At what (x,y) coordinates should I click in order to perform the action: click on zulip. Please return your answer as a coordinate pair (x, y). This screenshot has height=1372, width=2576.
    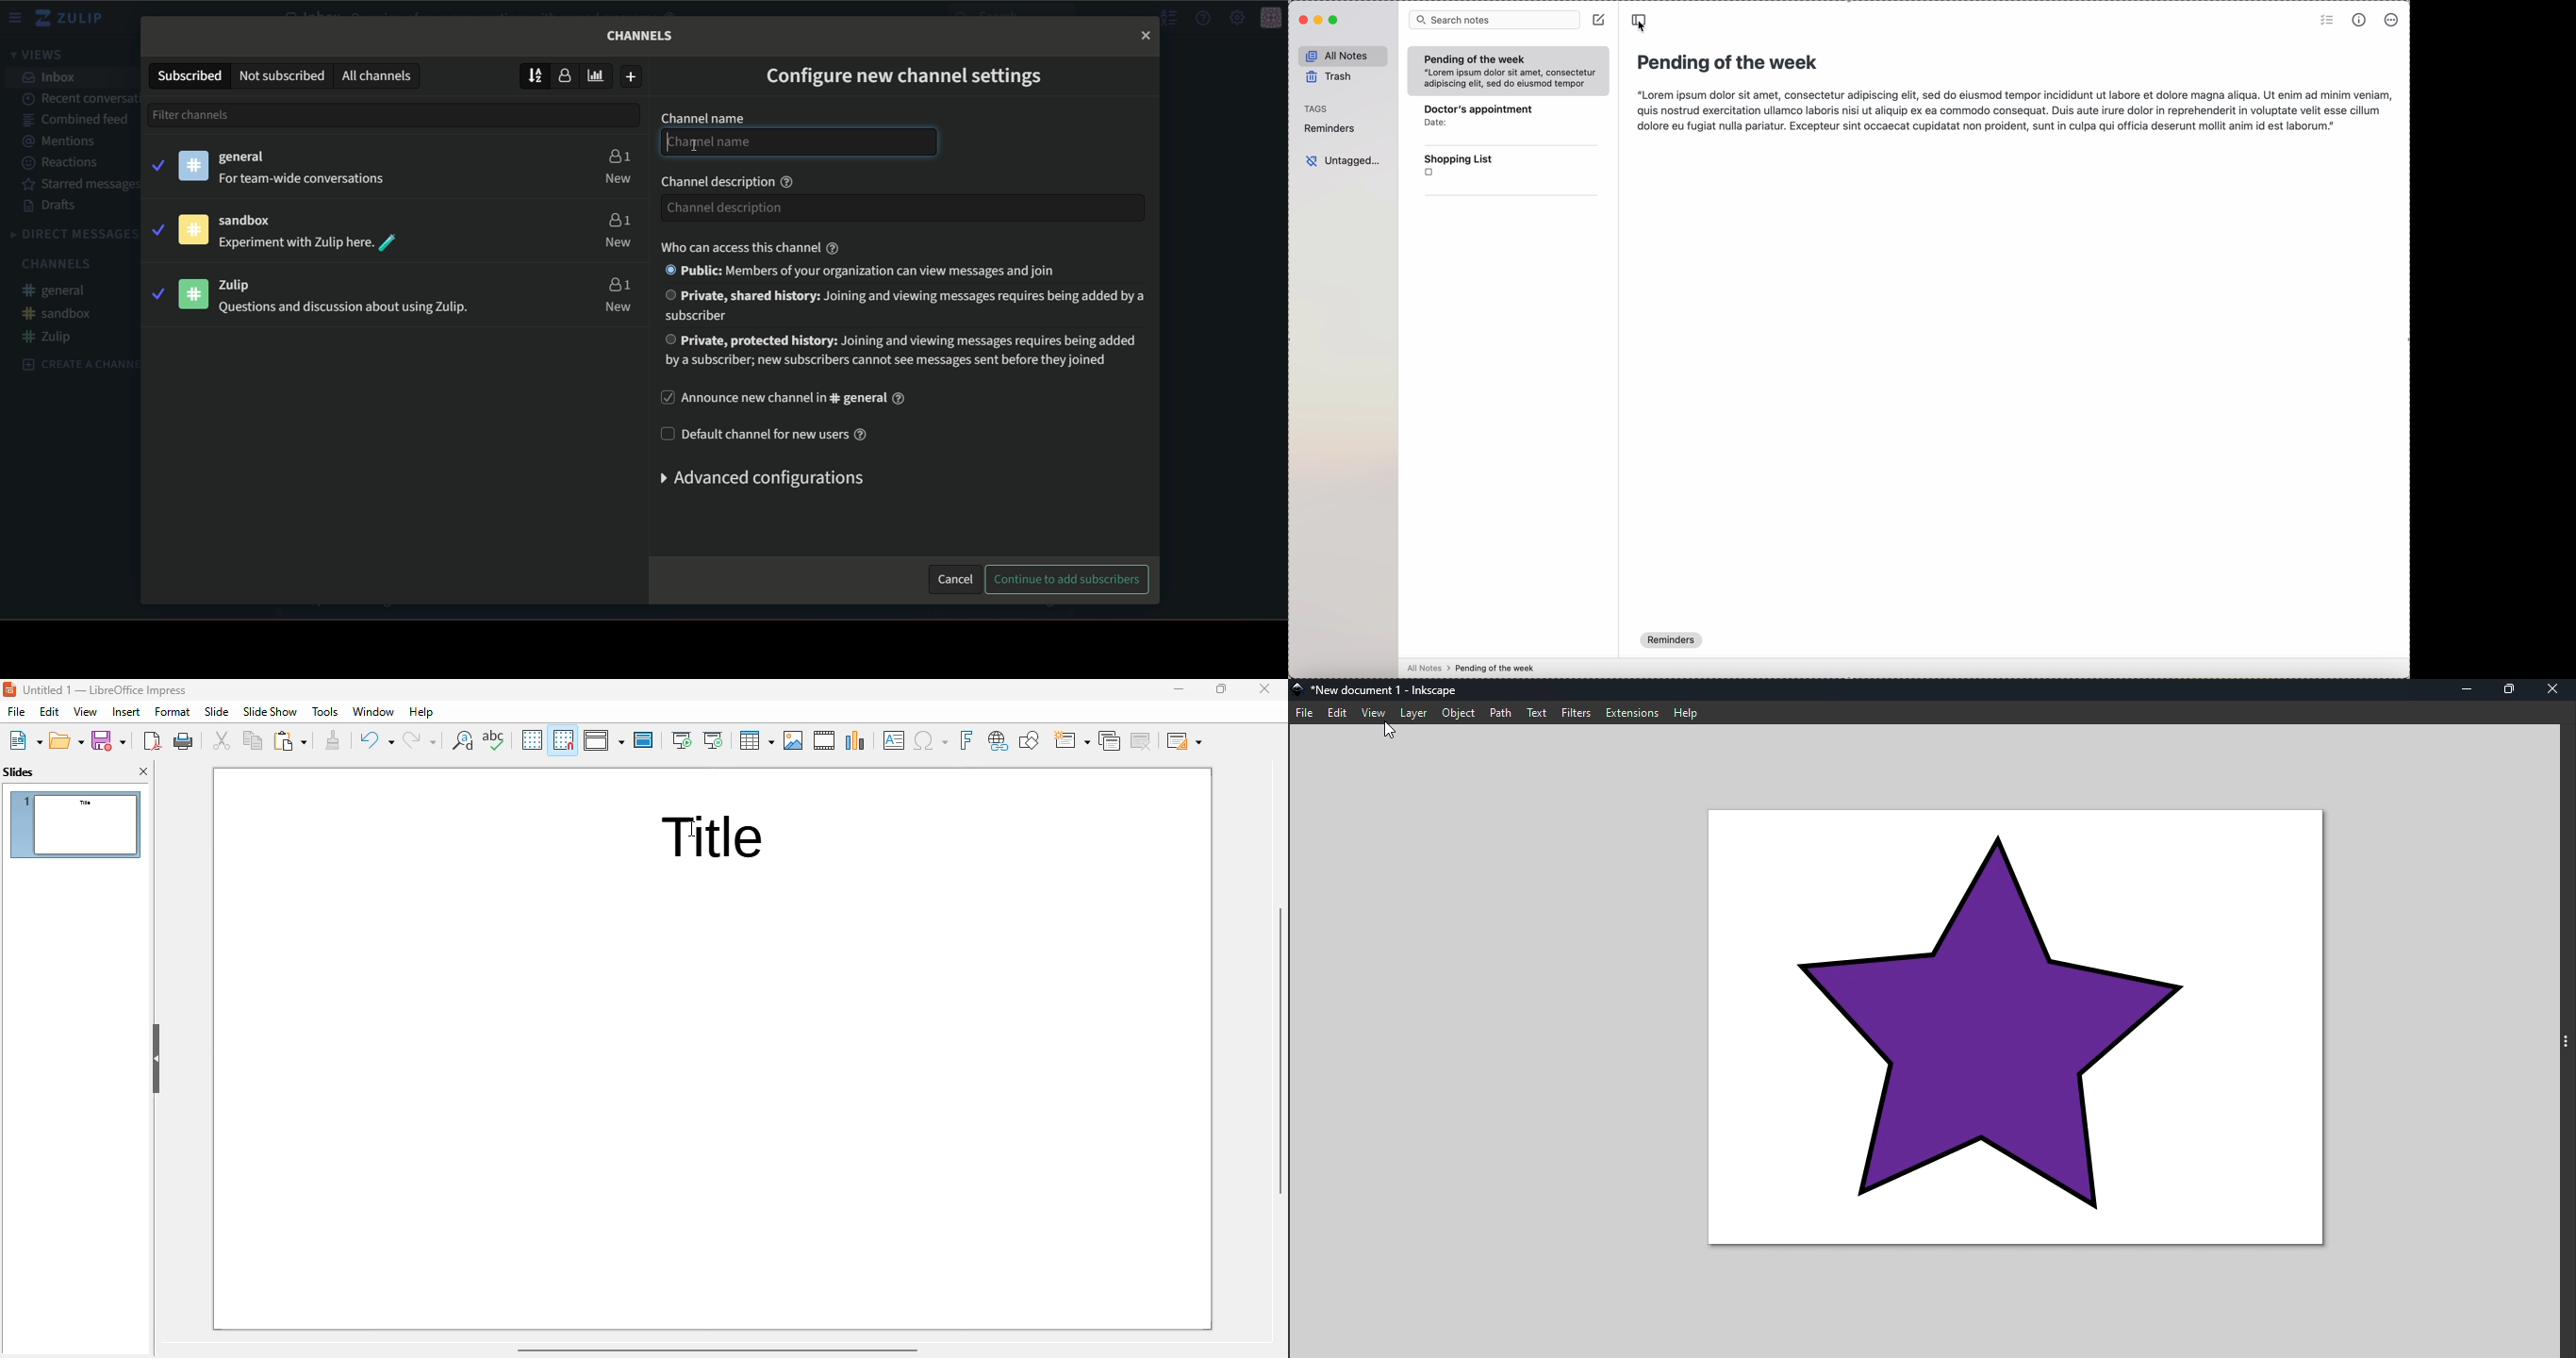
    Looking at the image, I should click on (245, 284).